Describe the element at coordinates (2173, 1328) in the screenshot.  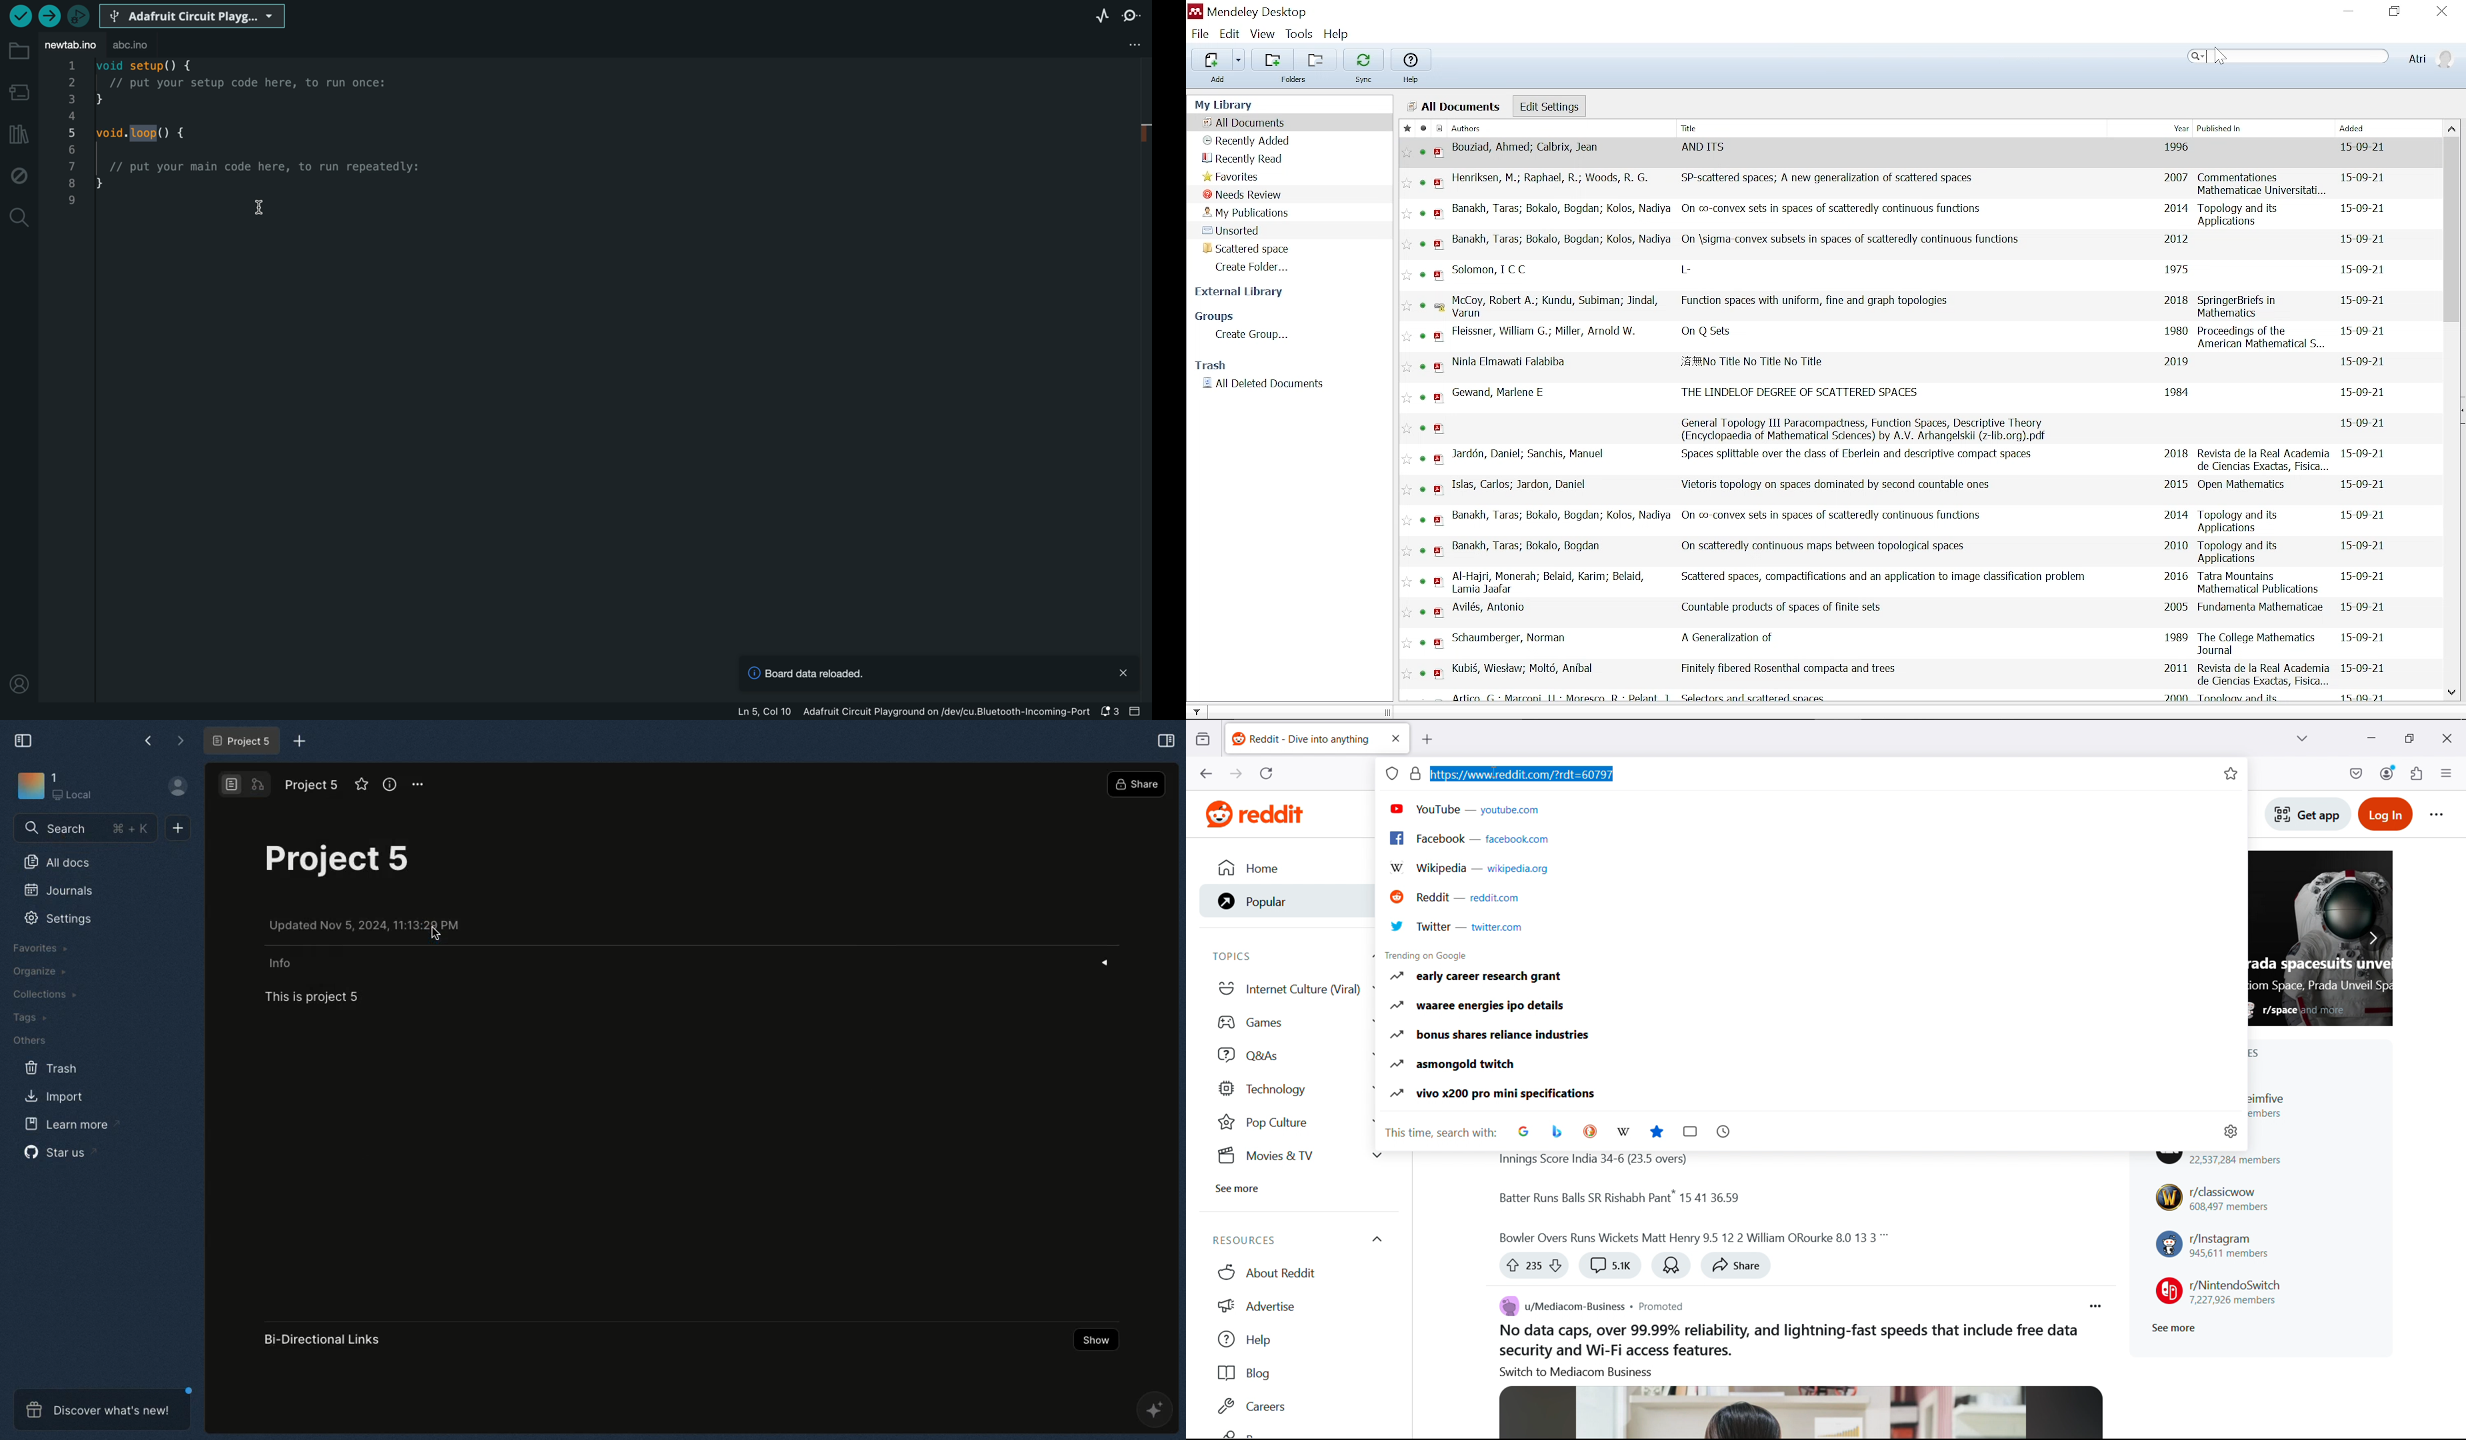
I see `See more` at that location.